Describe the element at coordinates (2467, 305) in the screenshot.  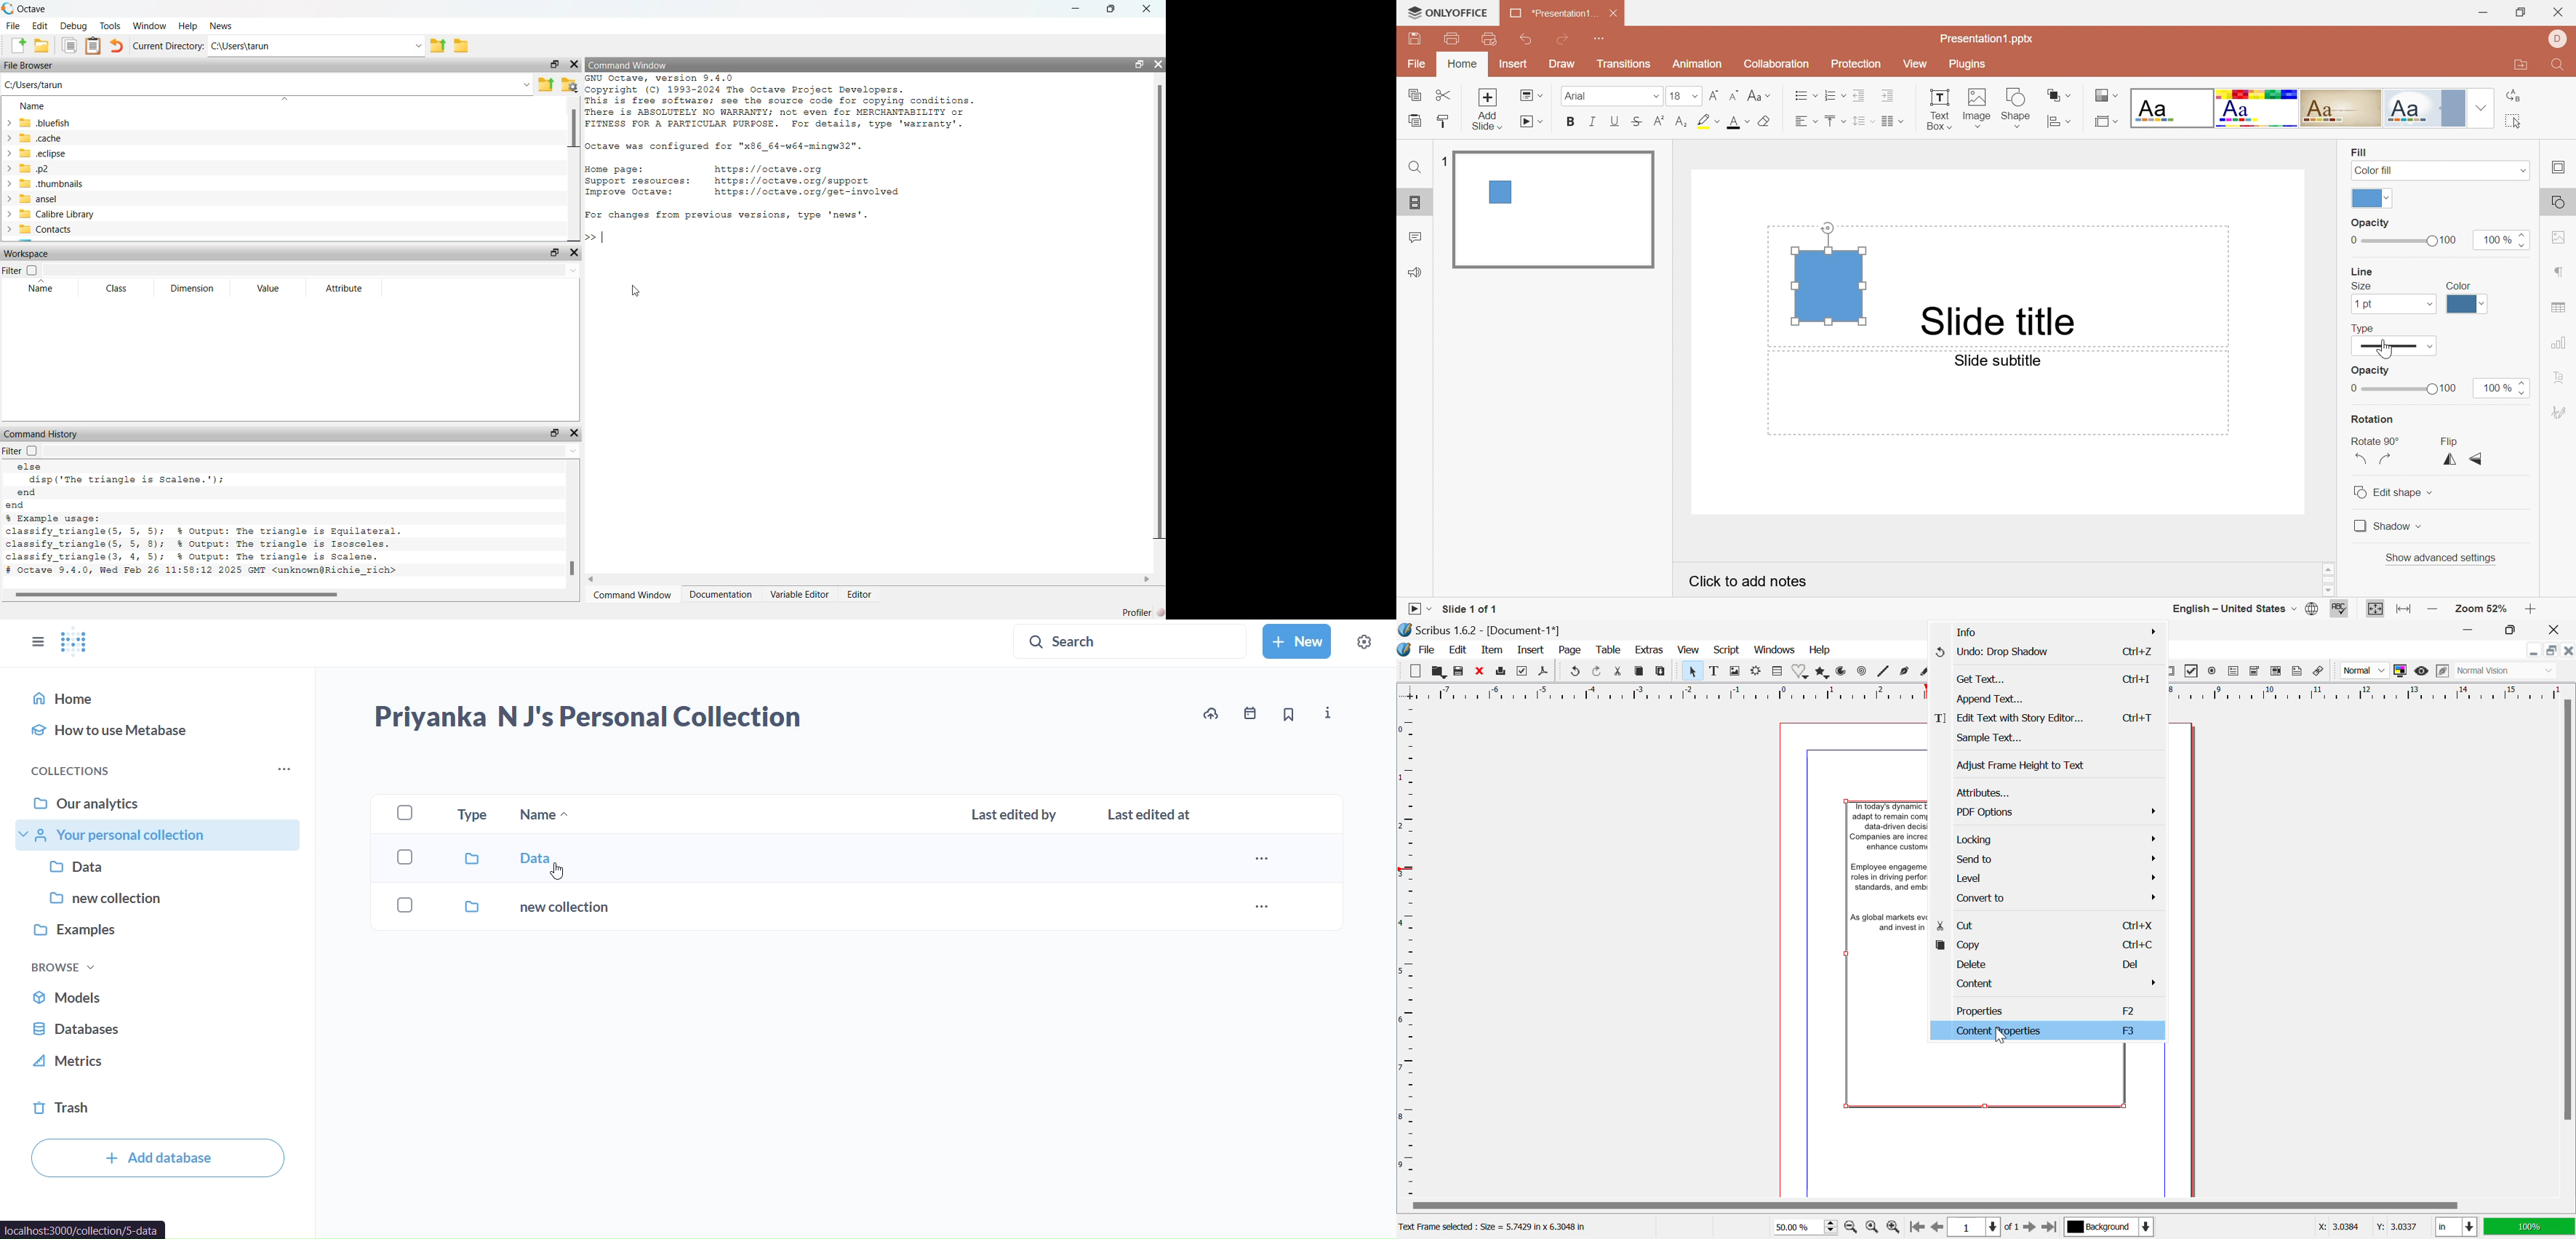
I see `Line color` at that location.